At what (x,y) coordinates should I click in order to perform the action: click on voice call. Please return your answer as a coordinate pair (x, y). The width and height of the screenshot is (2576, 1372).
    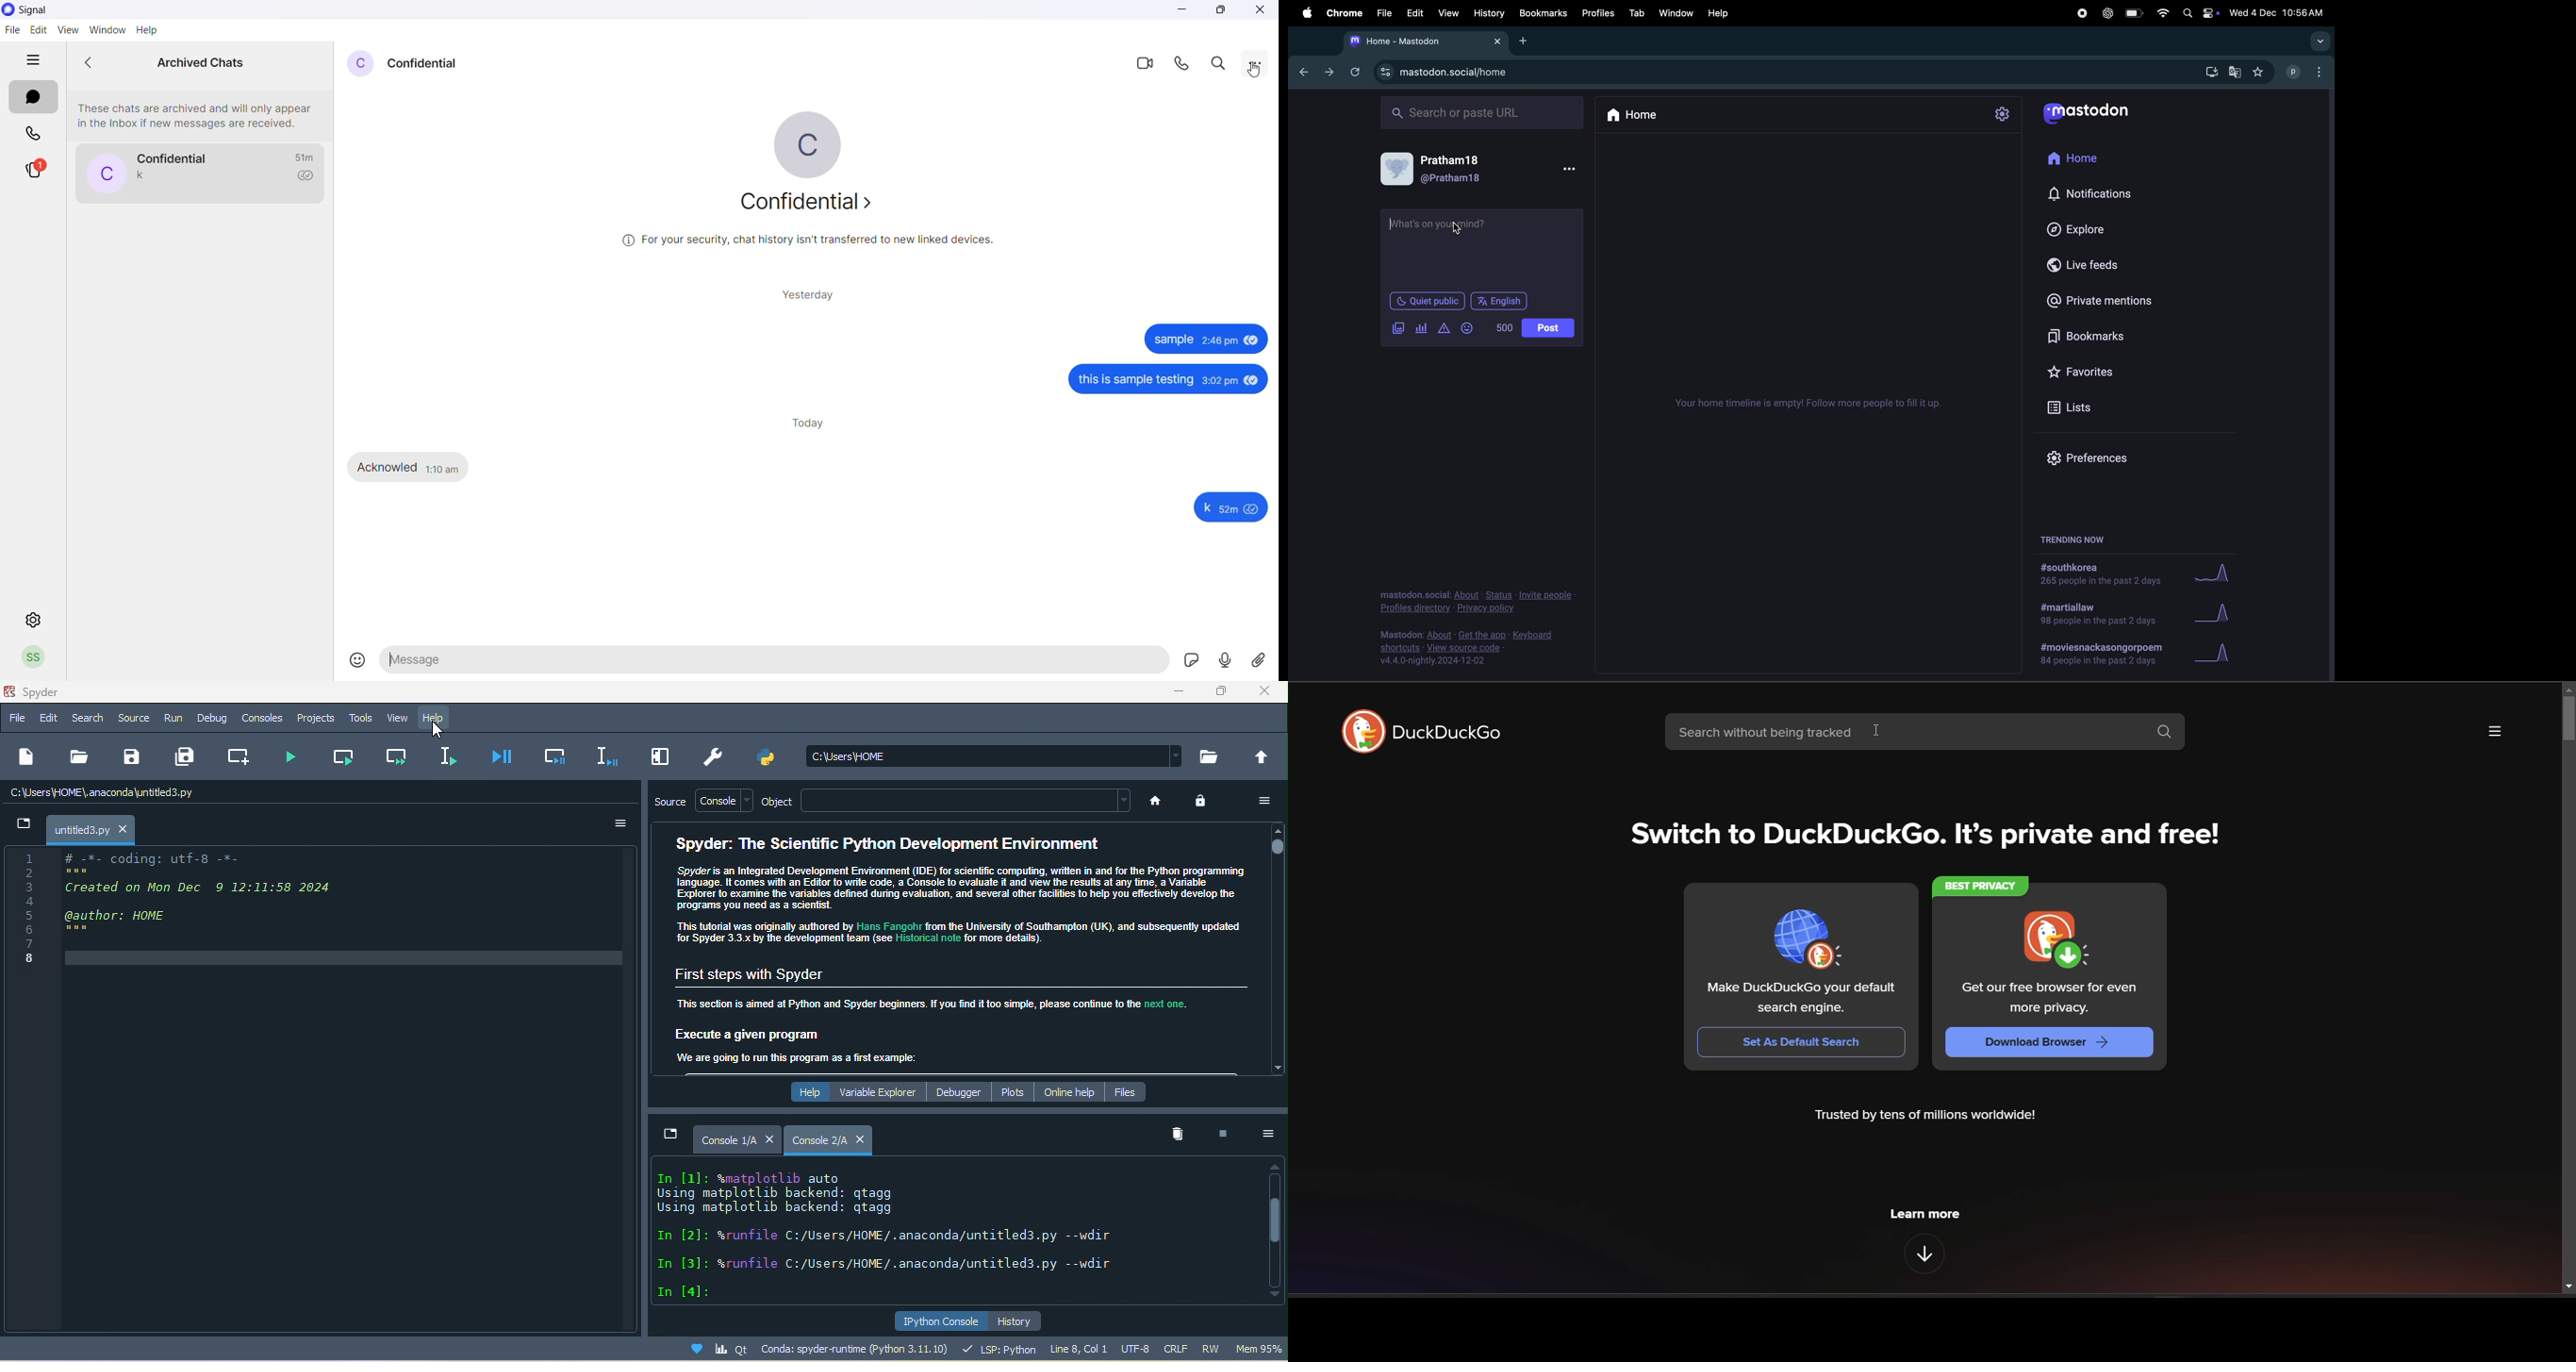
    Looking at the image, I should click on (1187, 66).